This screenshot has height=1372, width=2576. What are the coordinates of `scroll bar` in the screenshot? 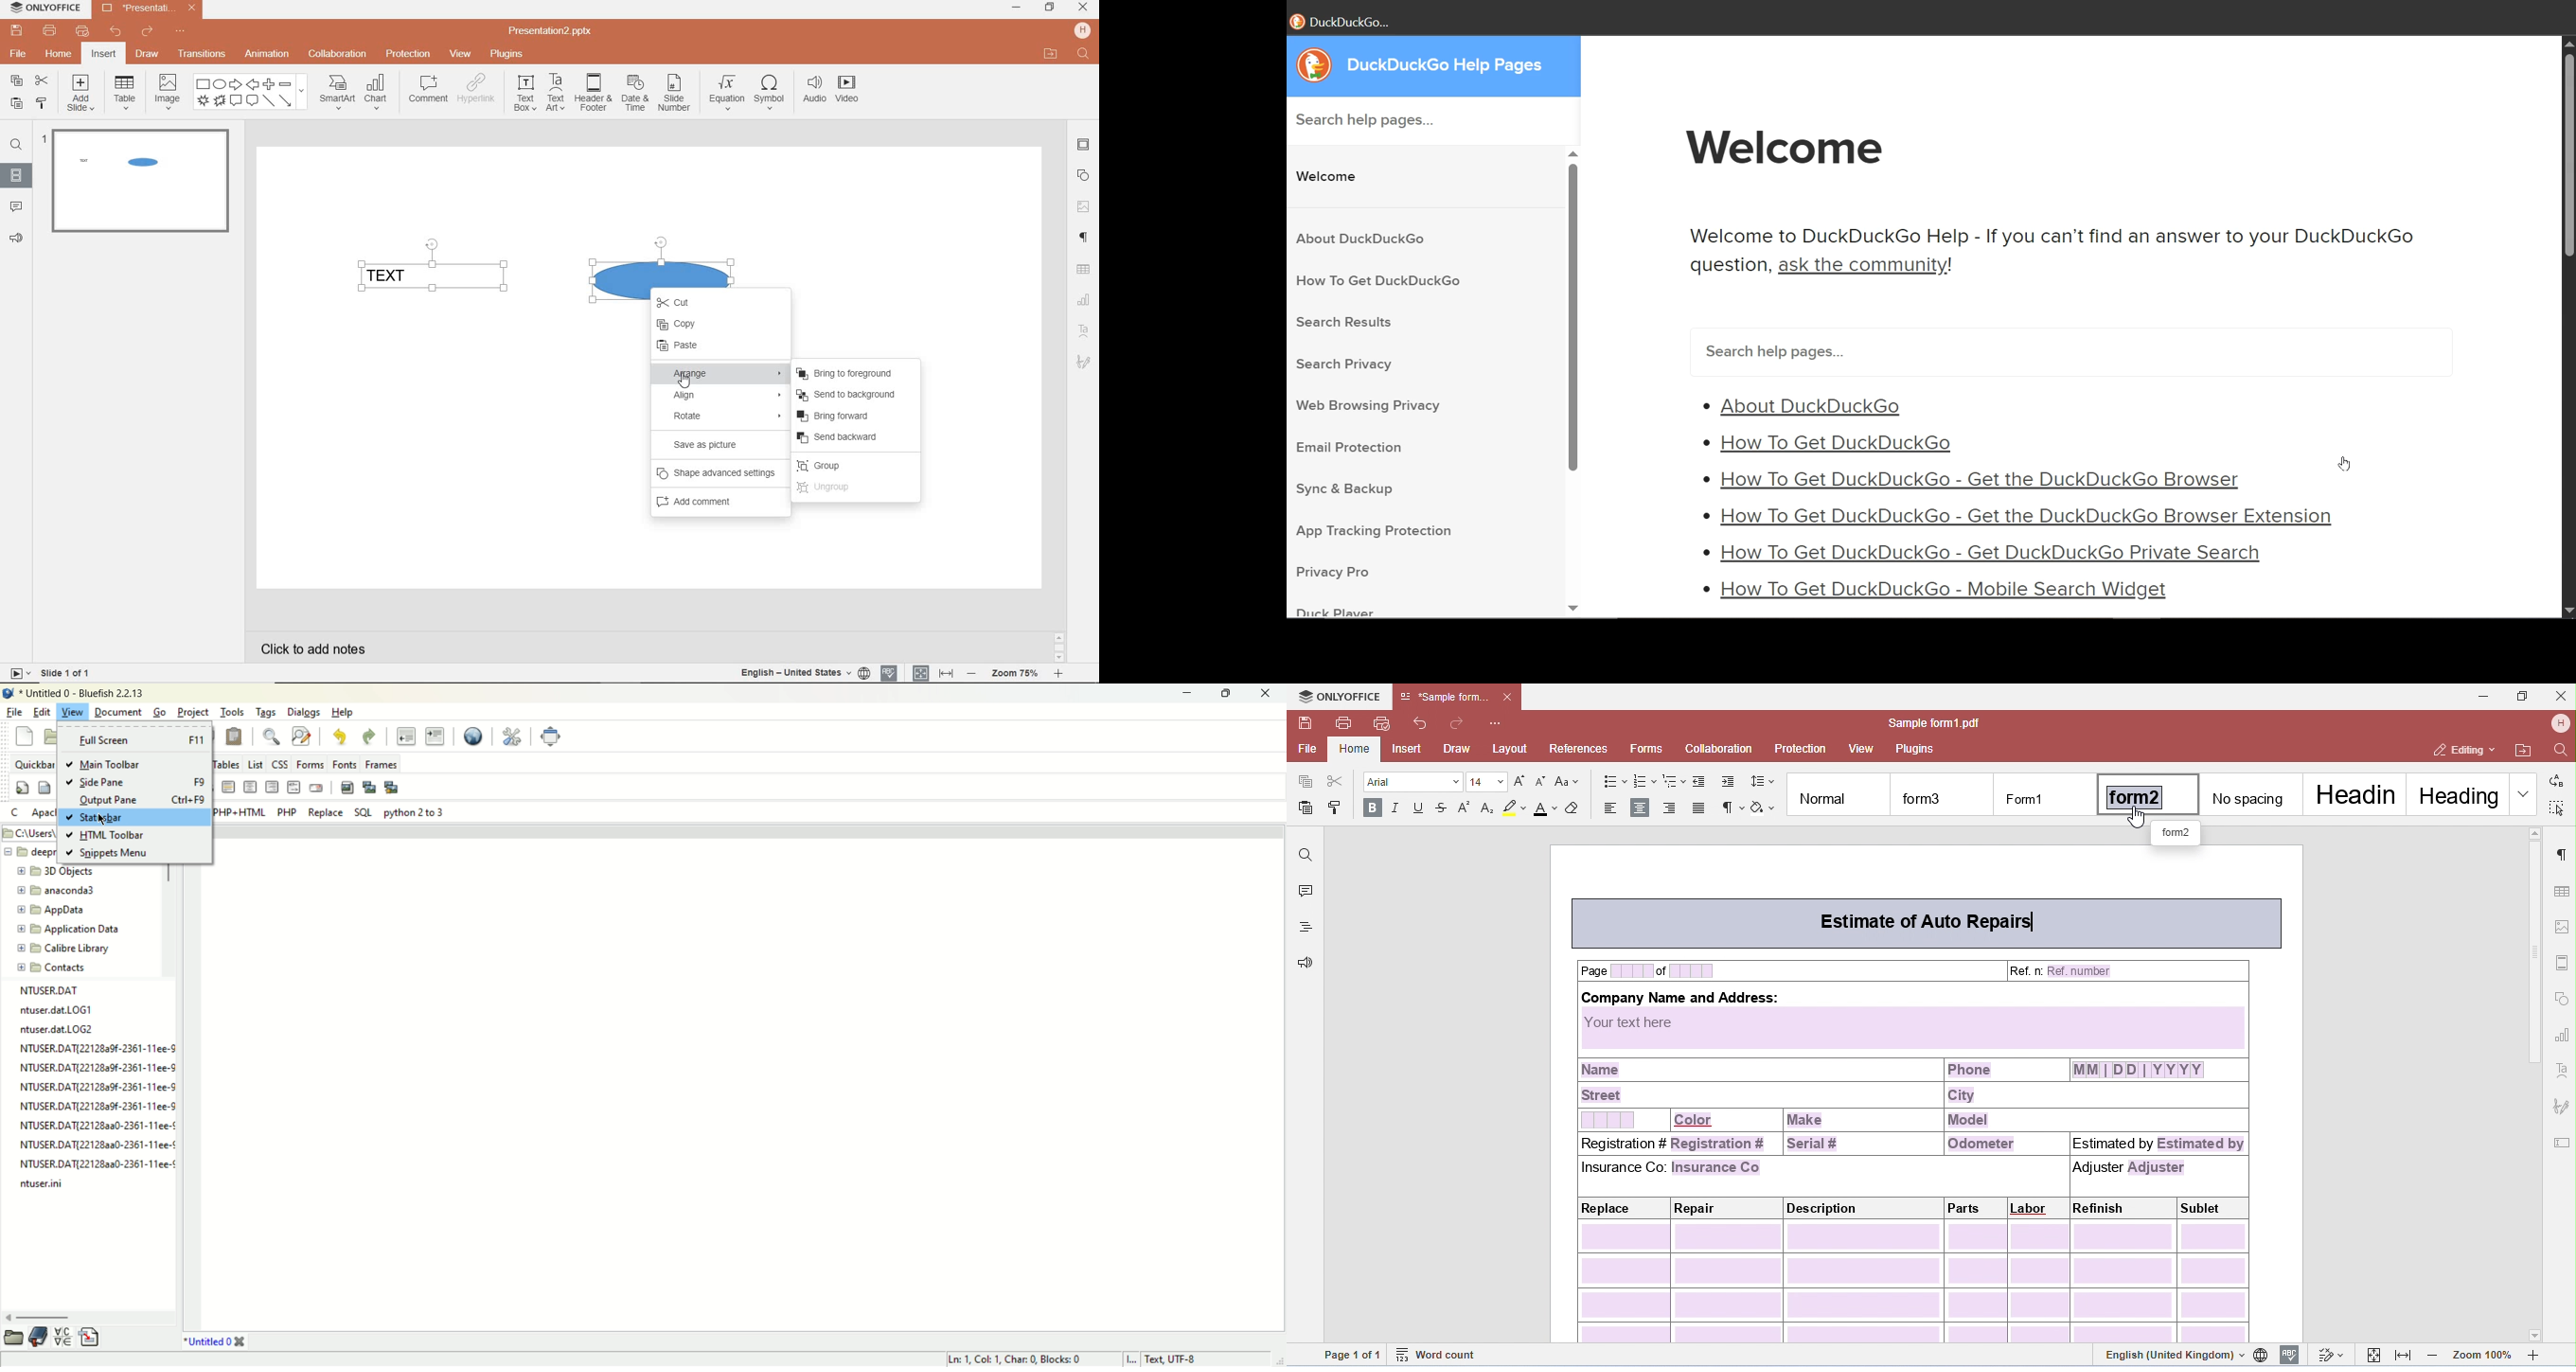 It's located at (13, 1337).